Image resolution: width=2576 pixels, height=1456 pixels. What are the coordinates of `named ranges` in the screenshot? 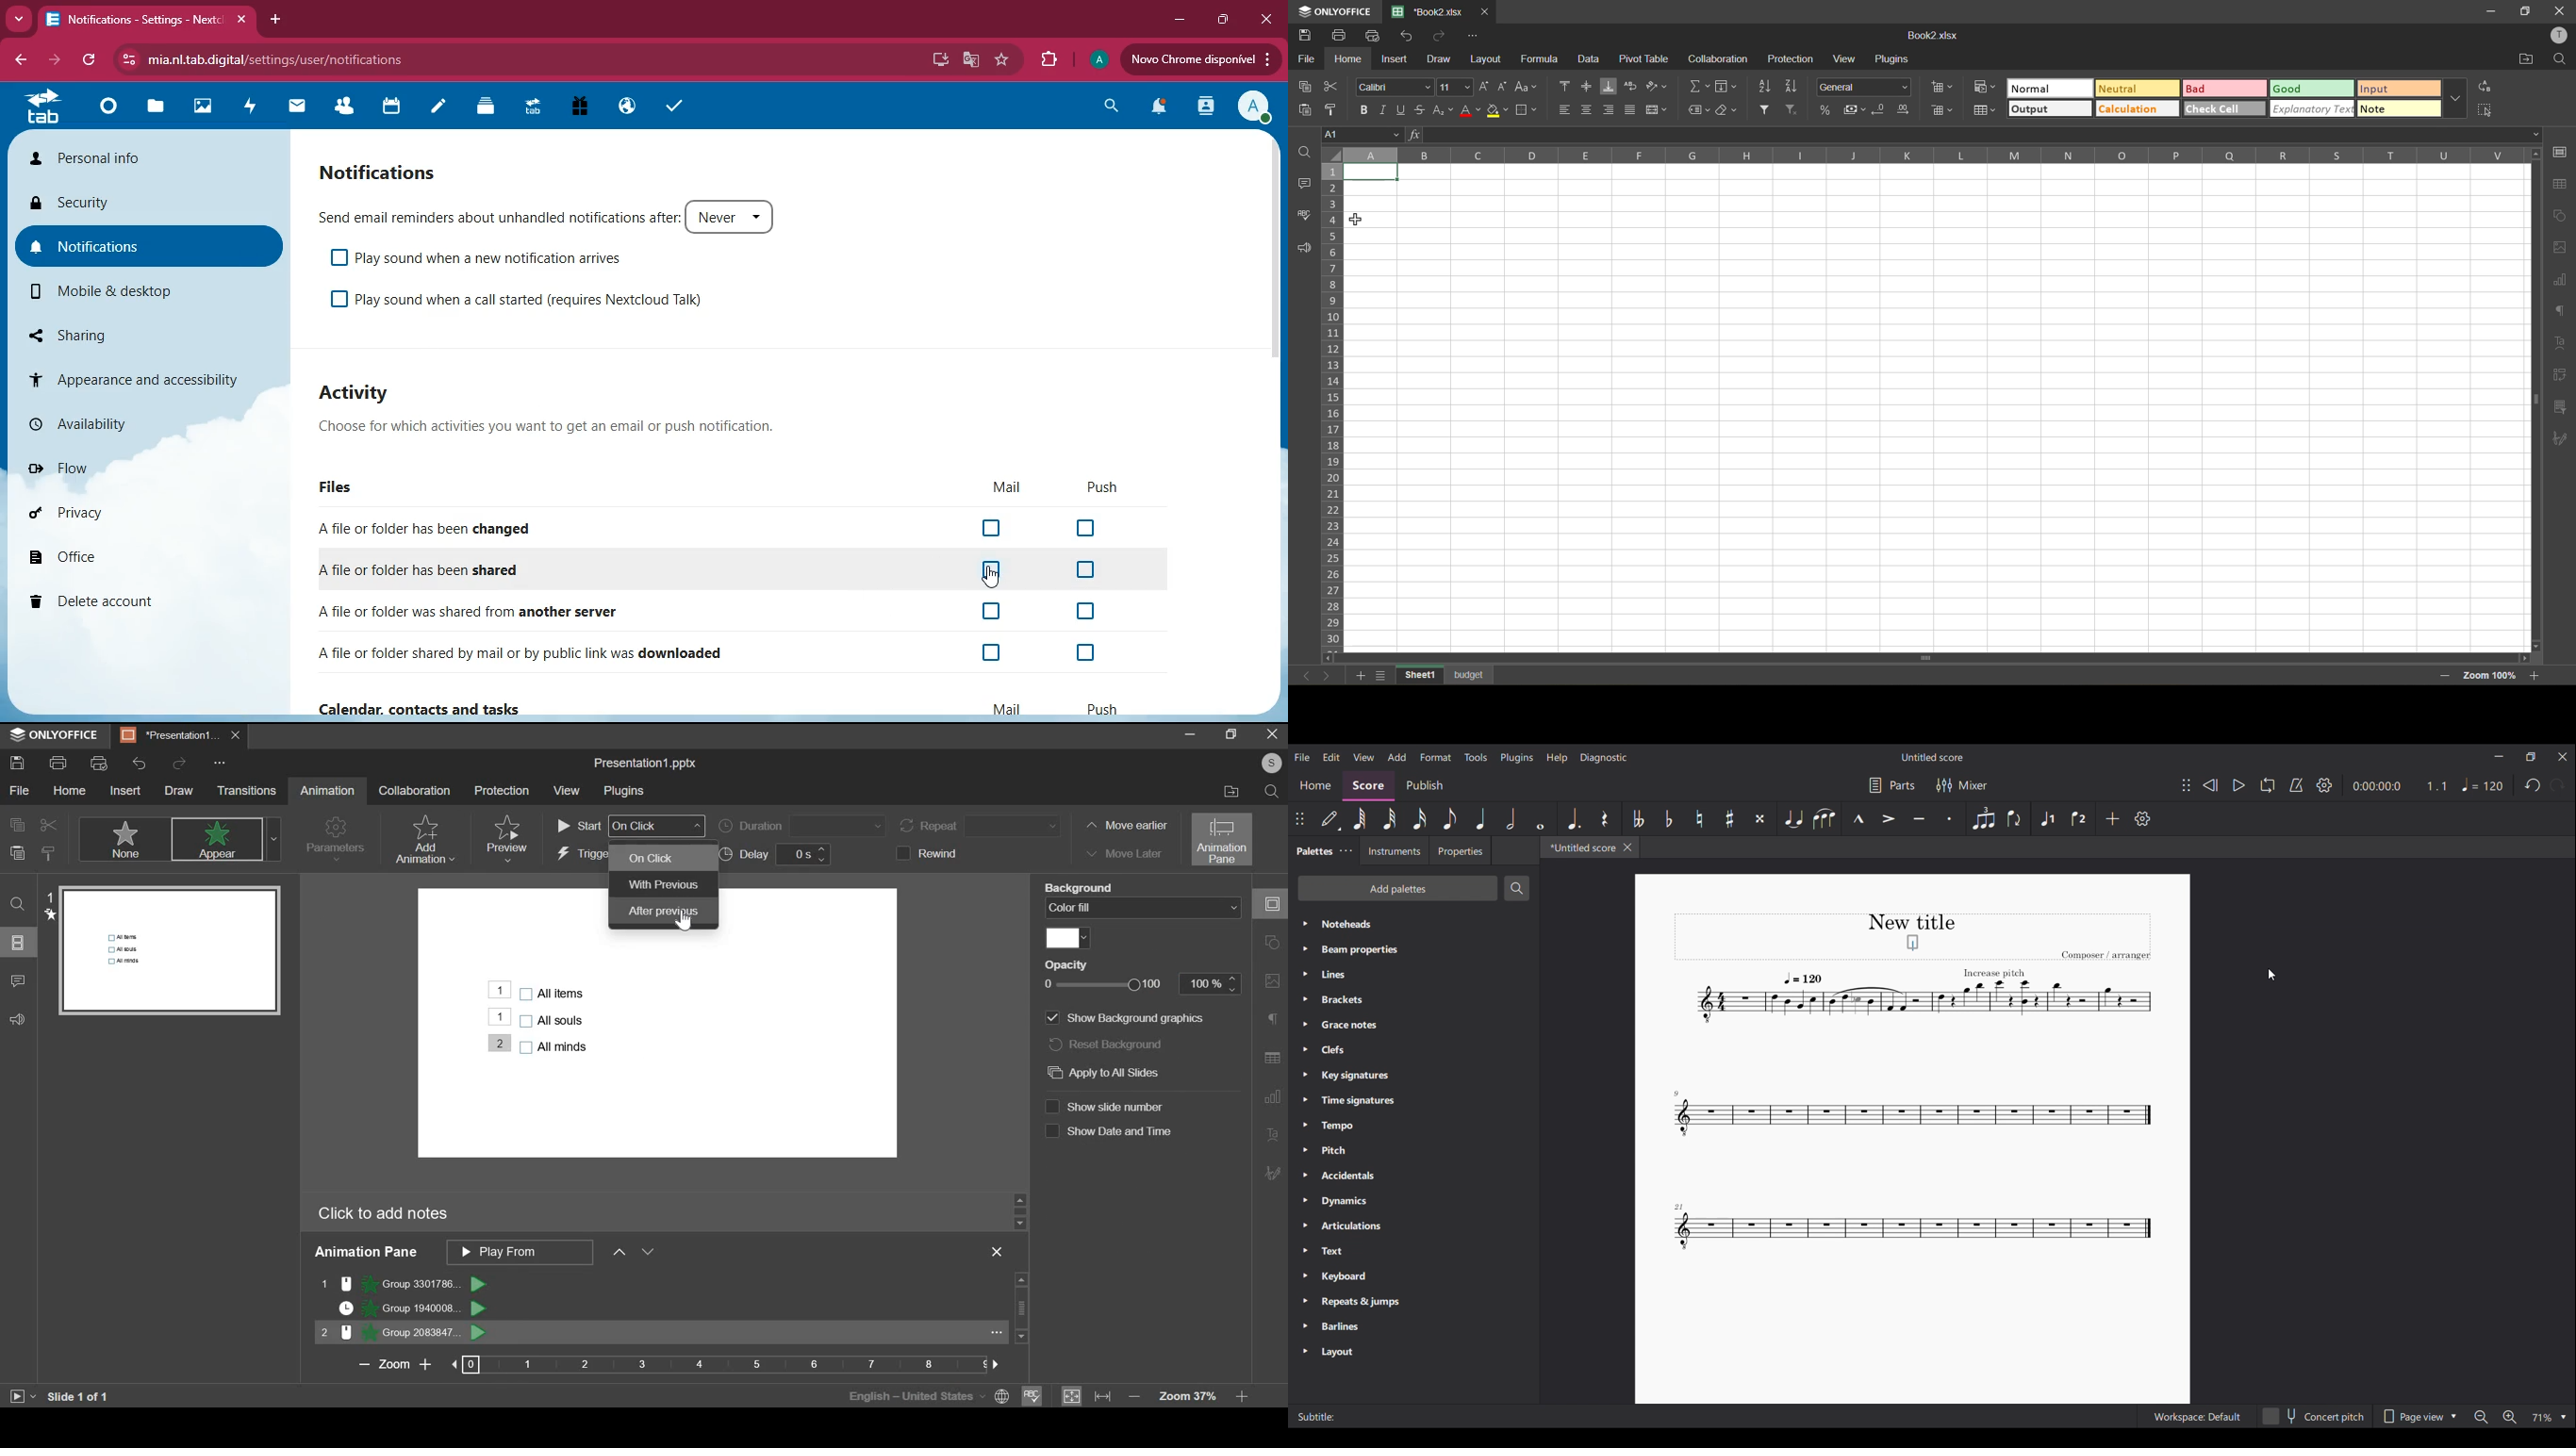 It's located at (1699, 109).